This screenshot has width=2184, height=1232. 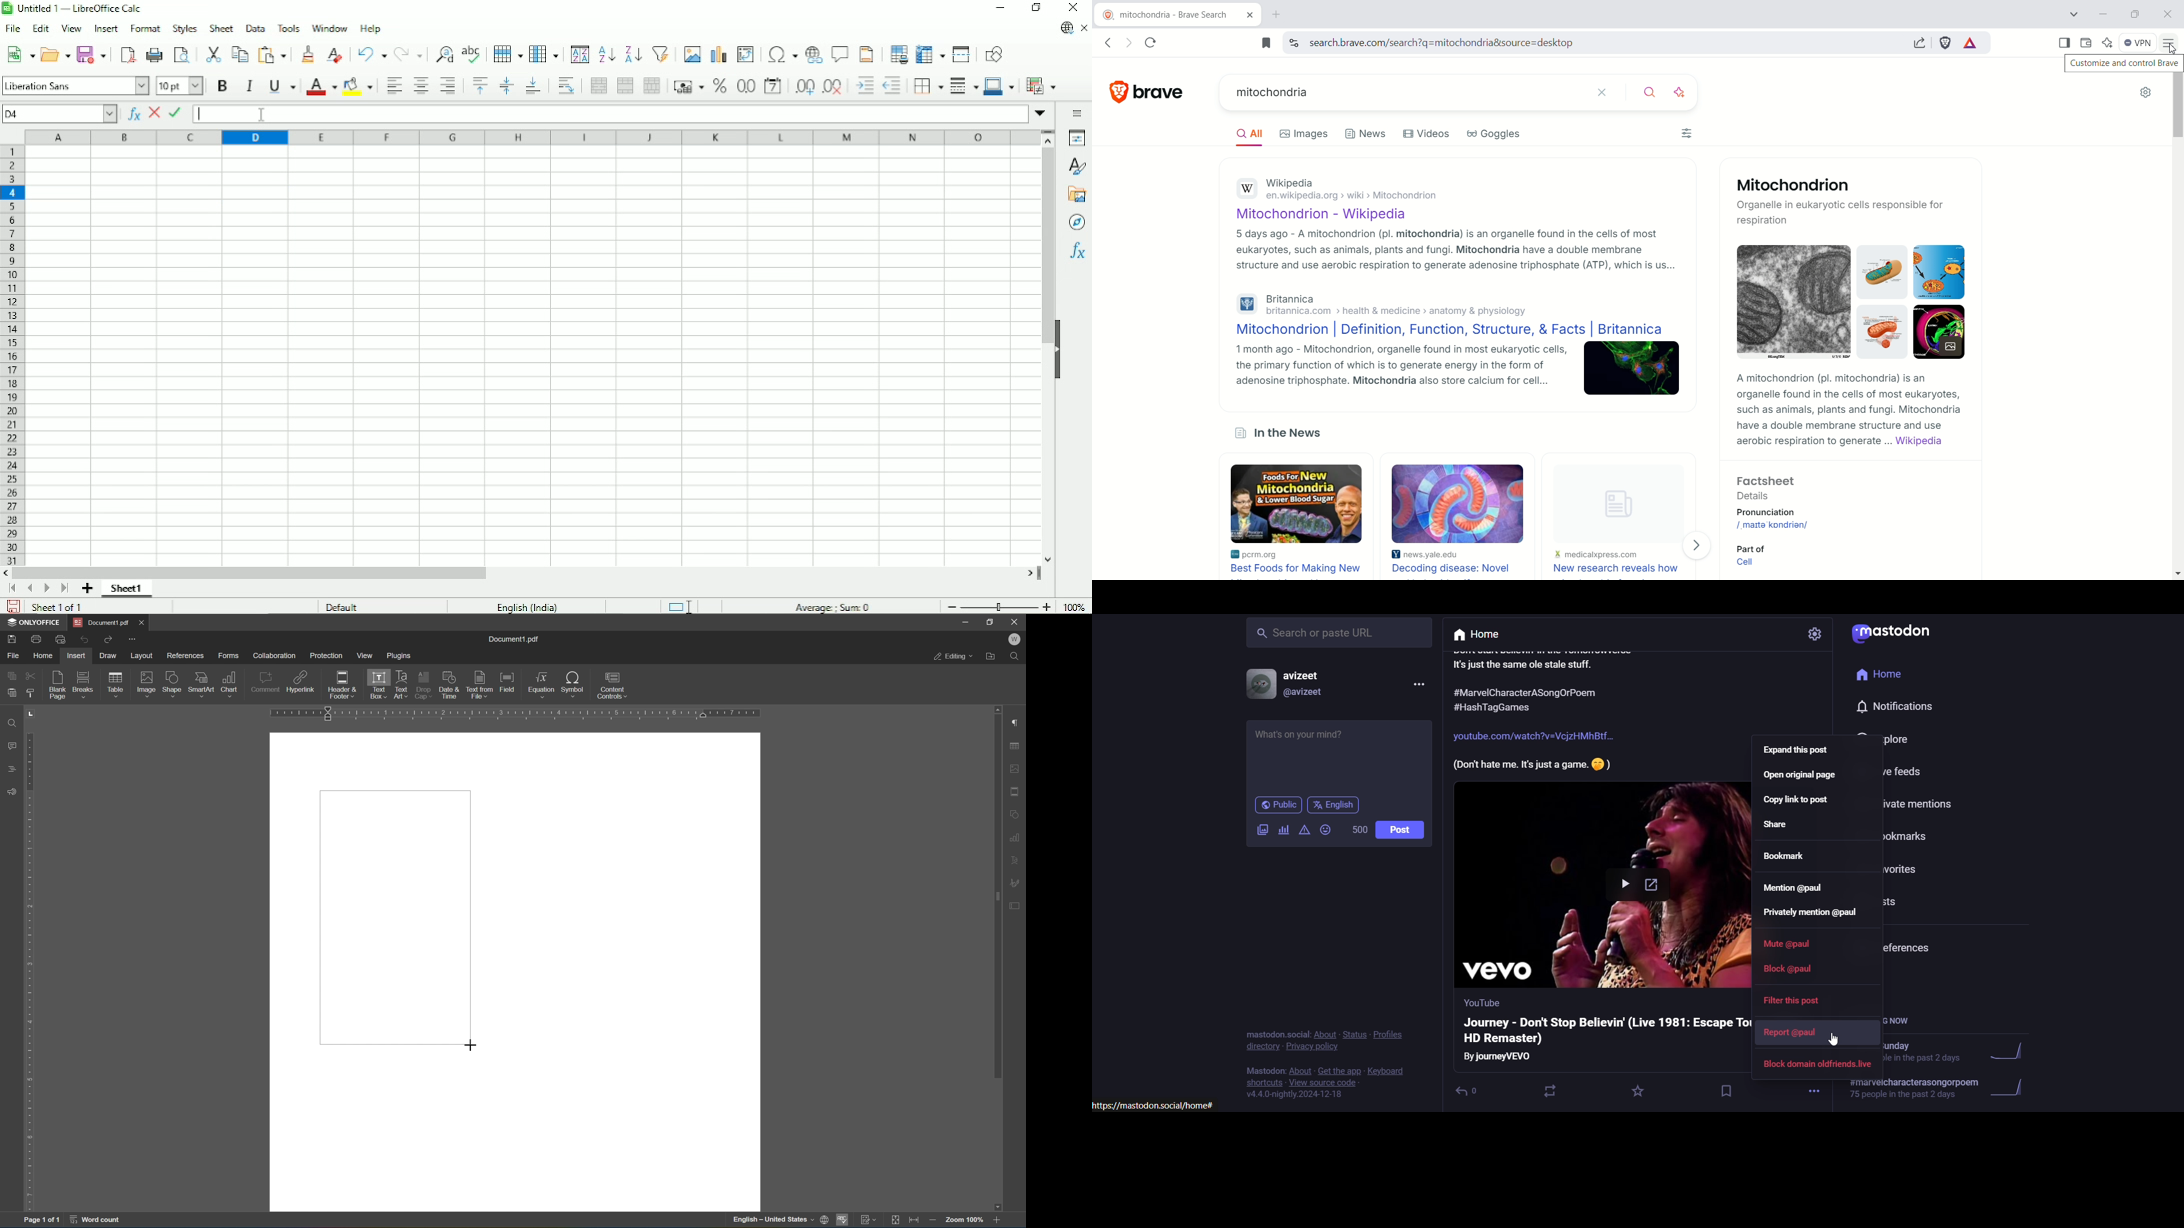 I want to click on cut, so click(x=31, y=675).